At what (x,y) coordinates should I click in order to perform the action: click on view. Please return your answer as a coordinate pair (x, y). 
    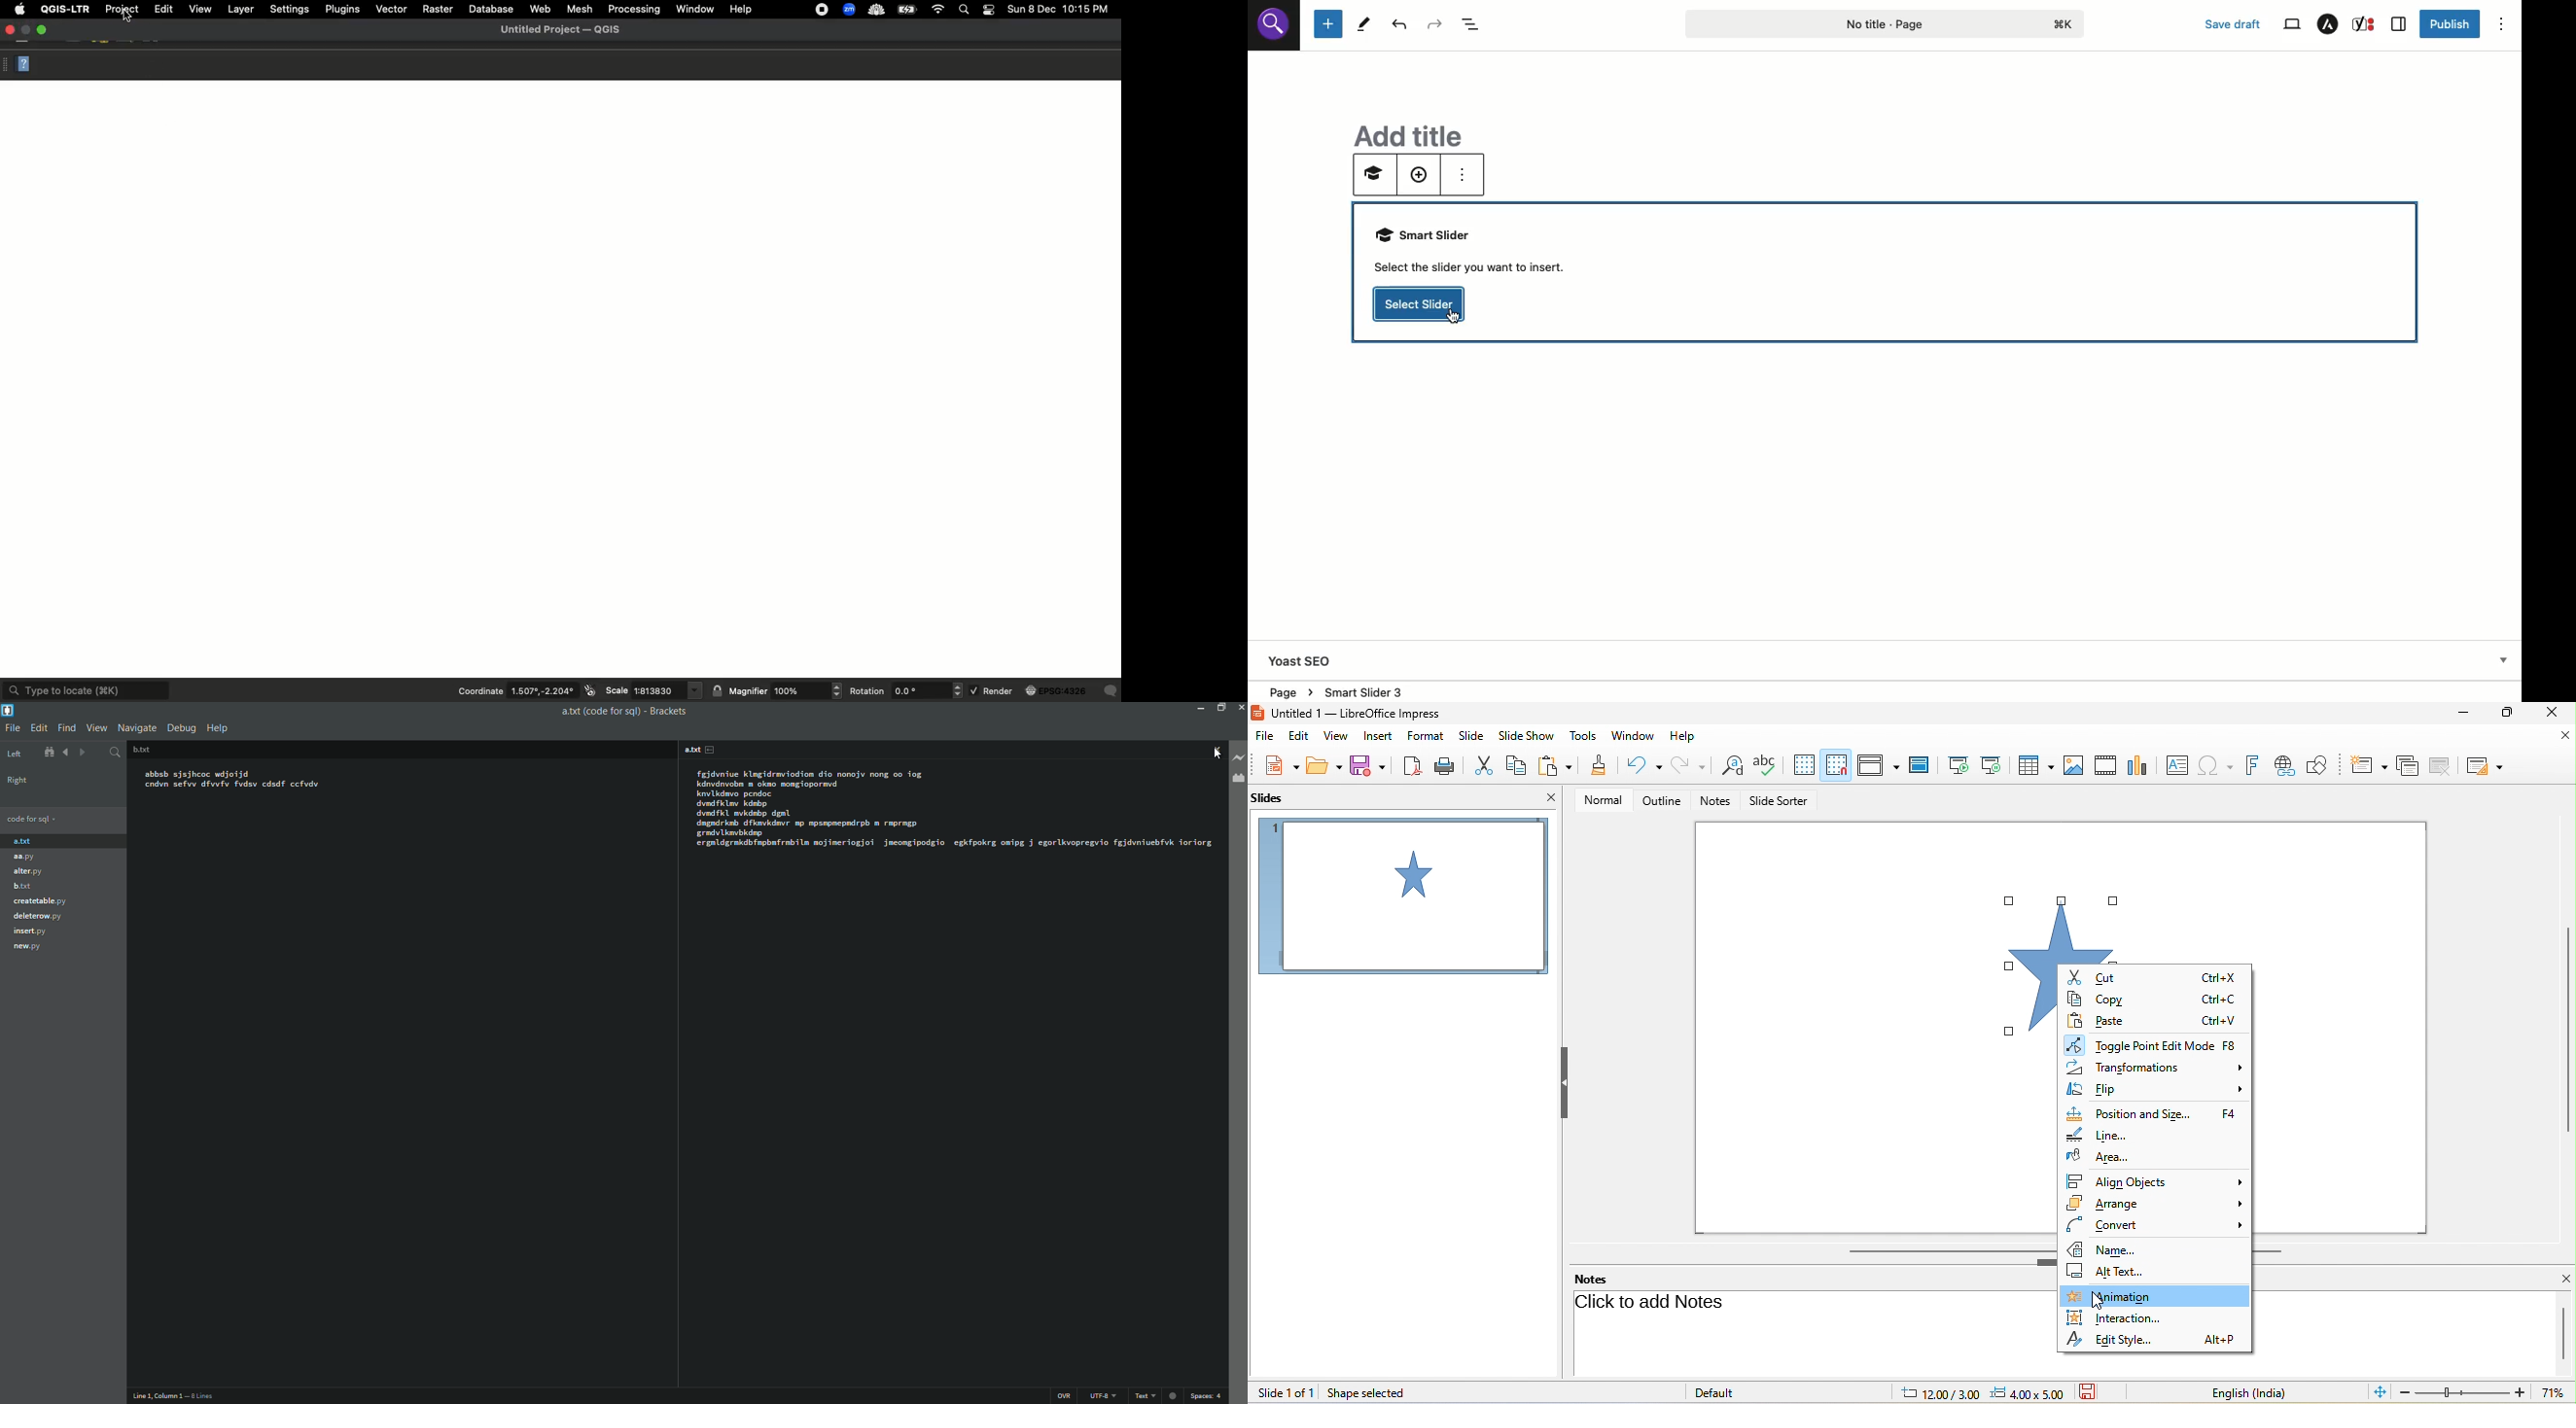
    Looking at the image, I should click on (1333, 737).